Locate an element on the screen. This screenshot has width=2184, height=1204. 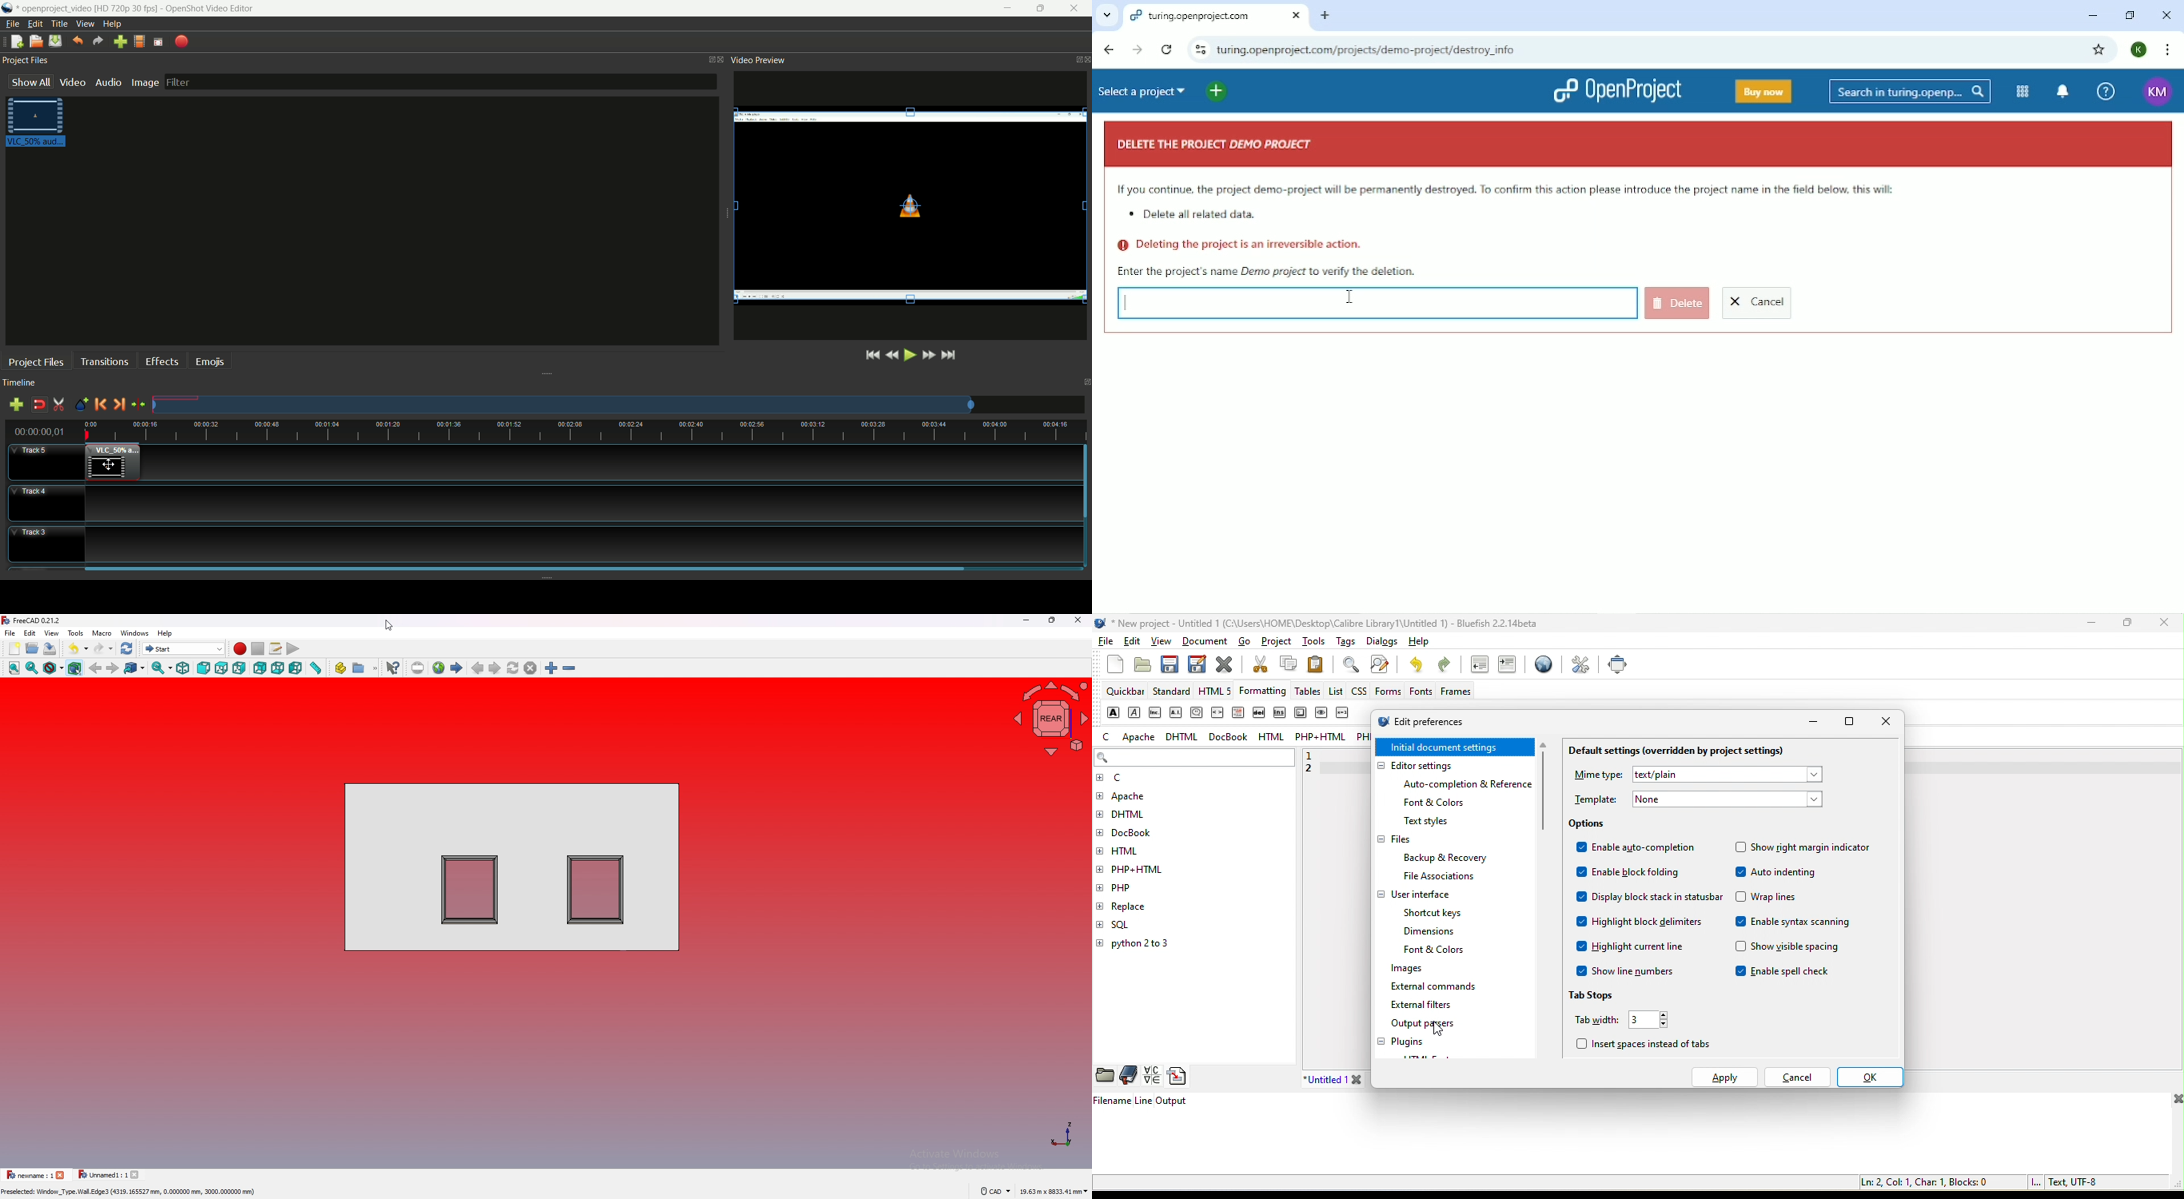
back is located at coordinates (96, 668).